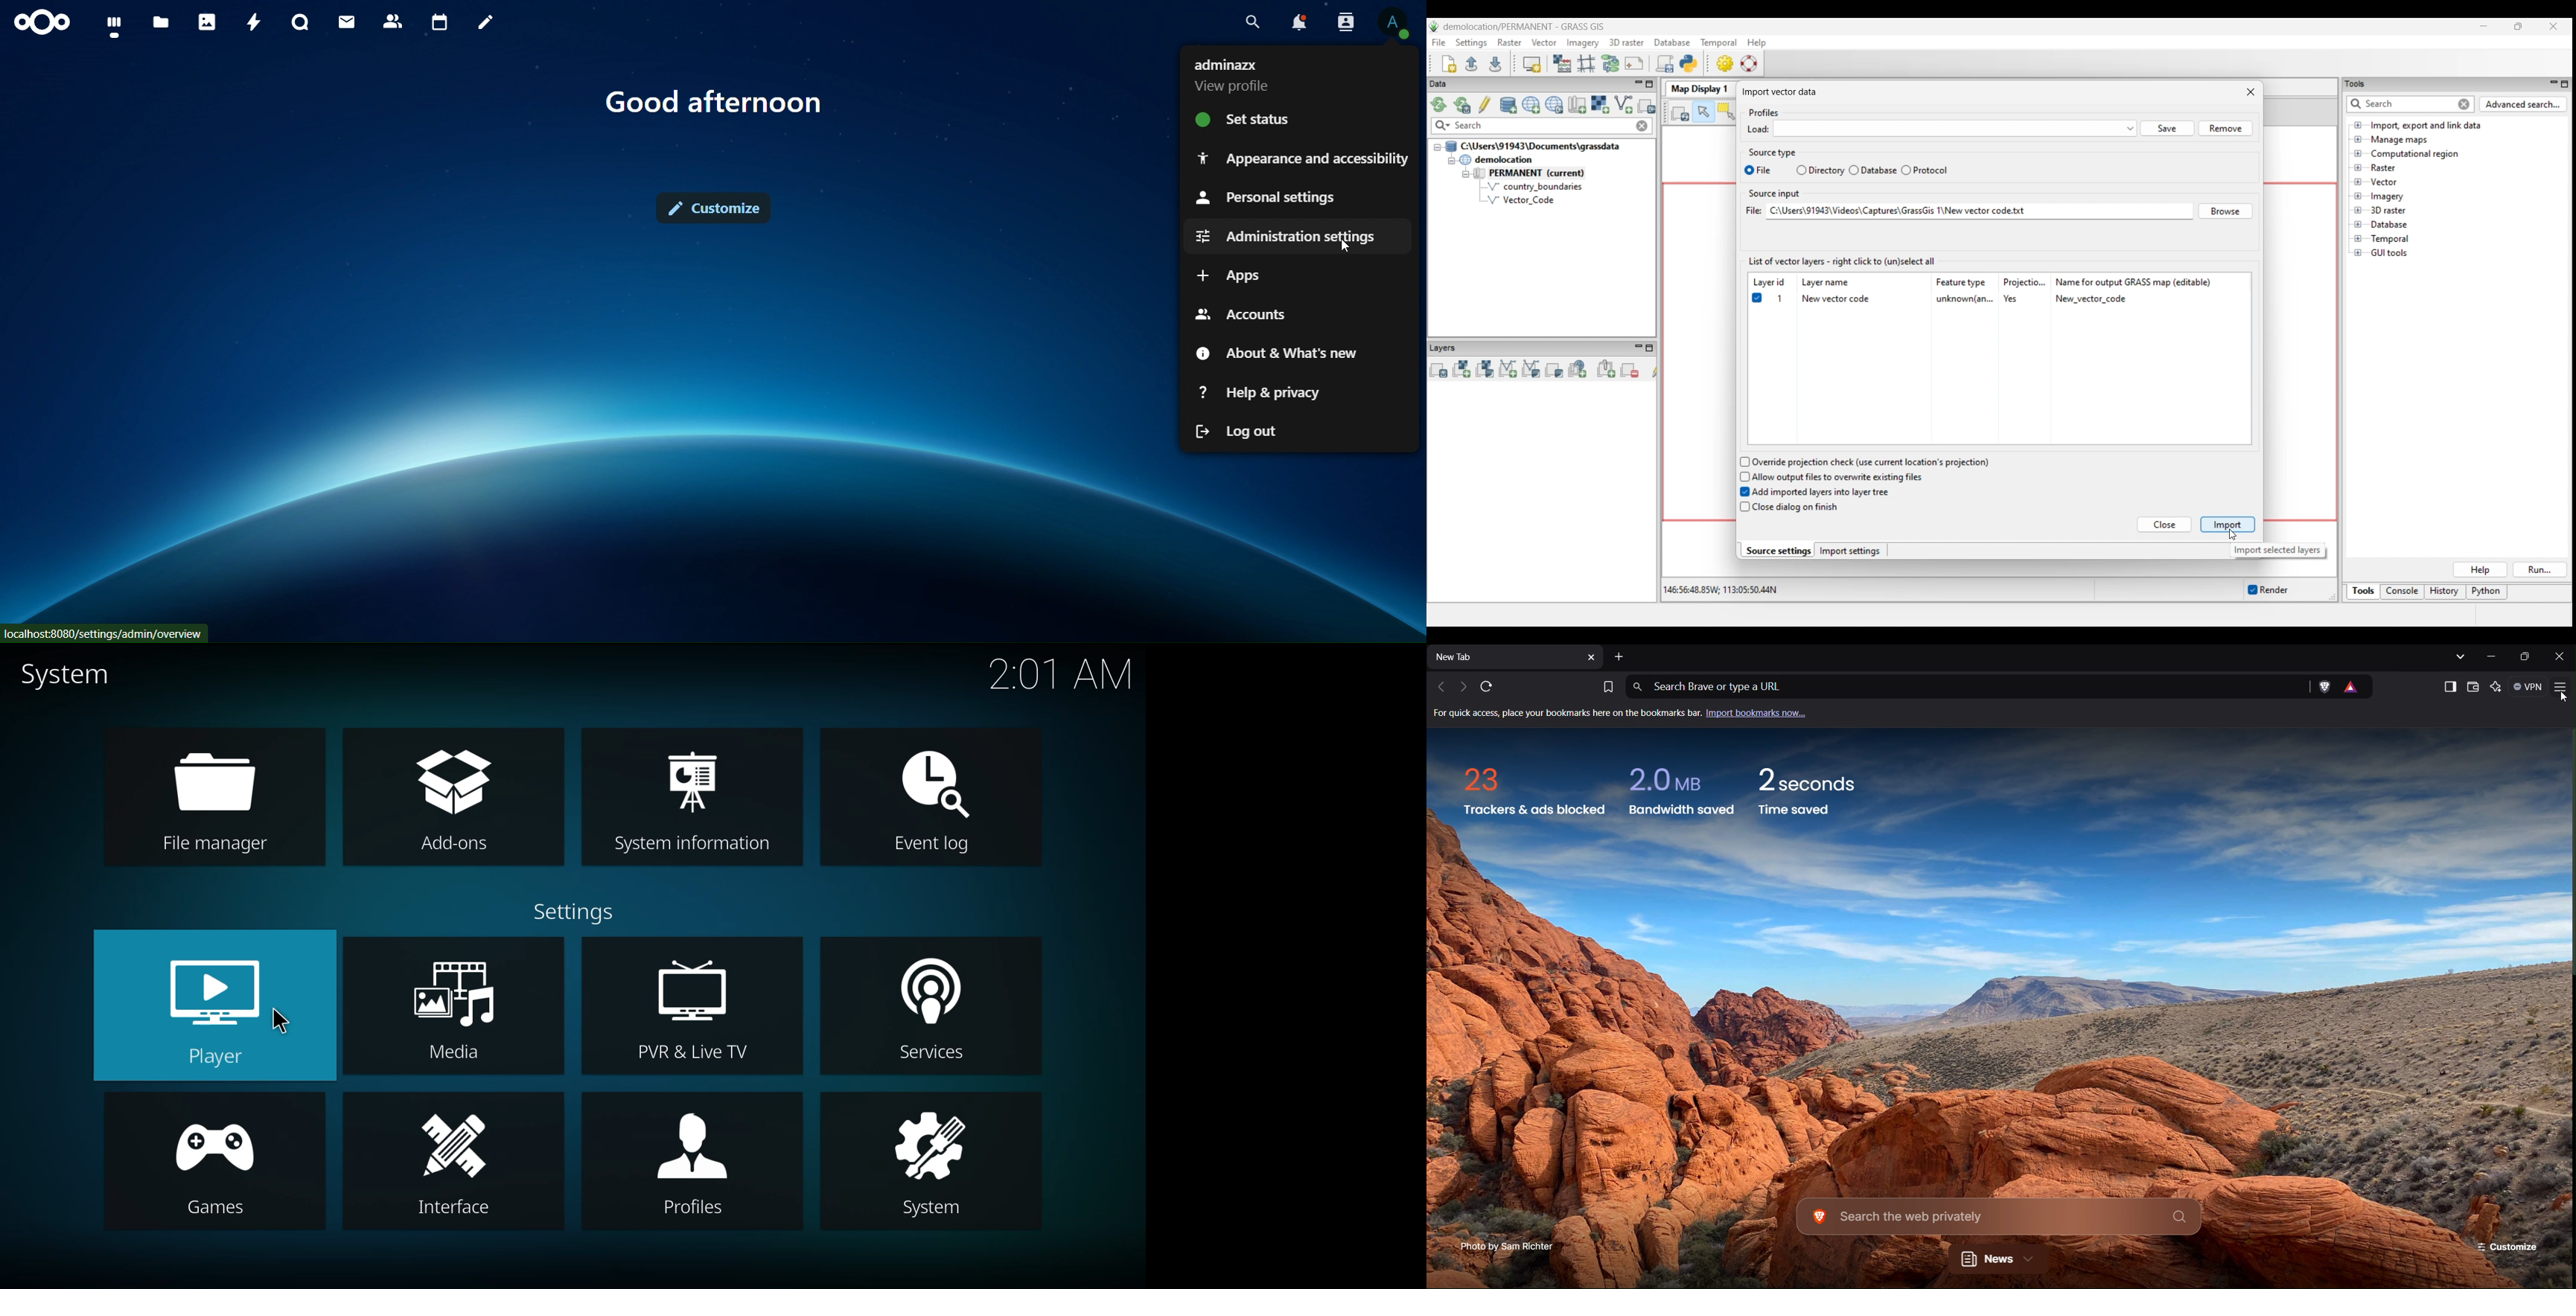 This screenshot has height=1316, width=2576. I want to click on icon, so click(44, 22).